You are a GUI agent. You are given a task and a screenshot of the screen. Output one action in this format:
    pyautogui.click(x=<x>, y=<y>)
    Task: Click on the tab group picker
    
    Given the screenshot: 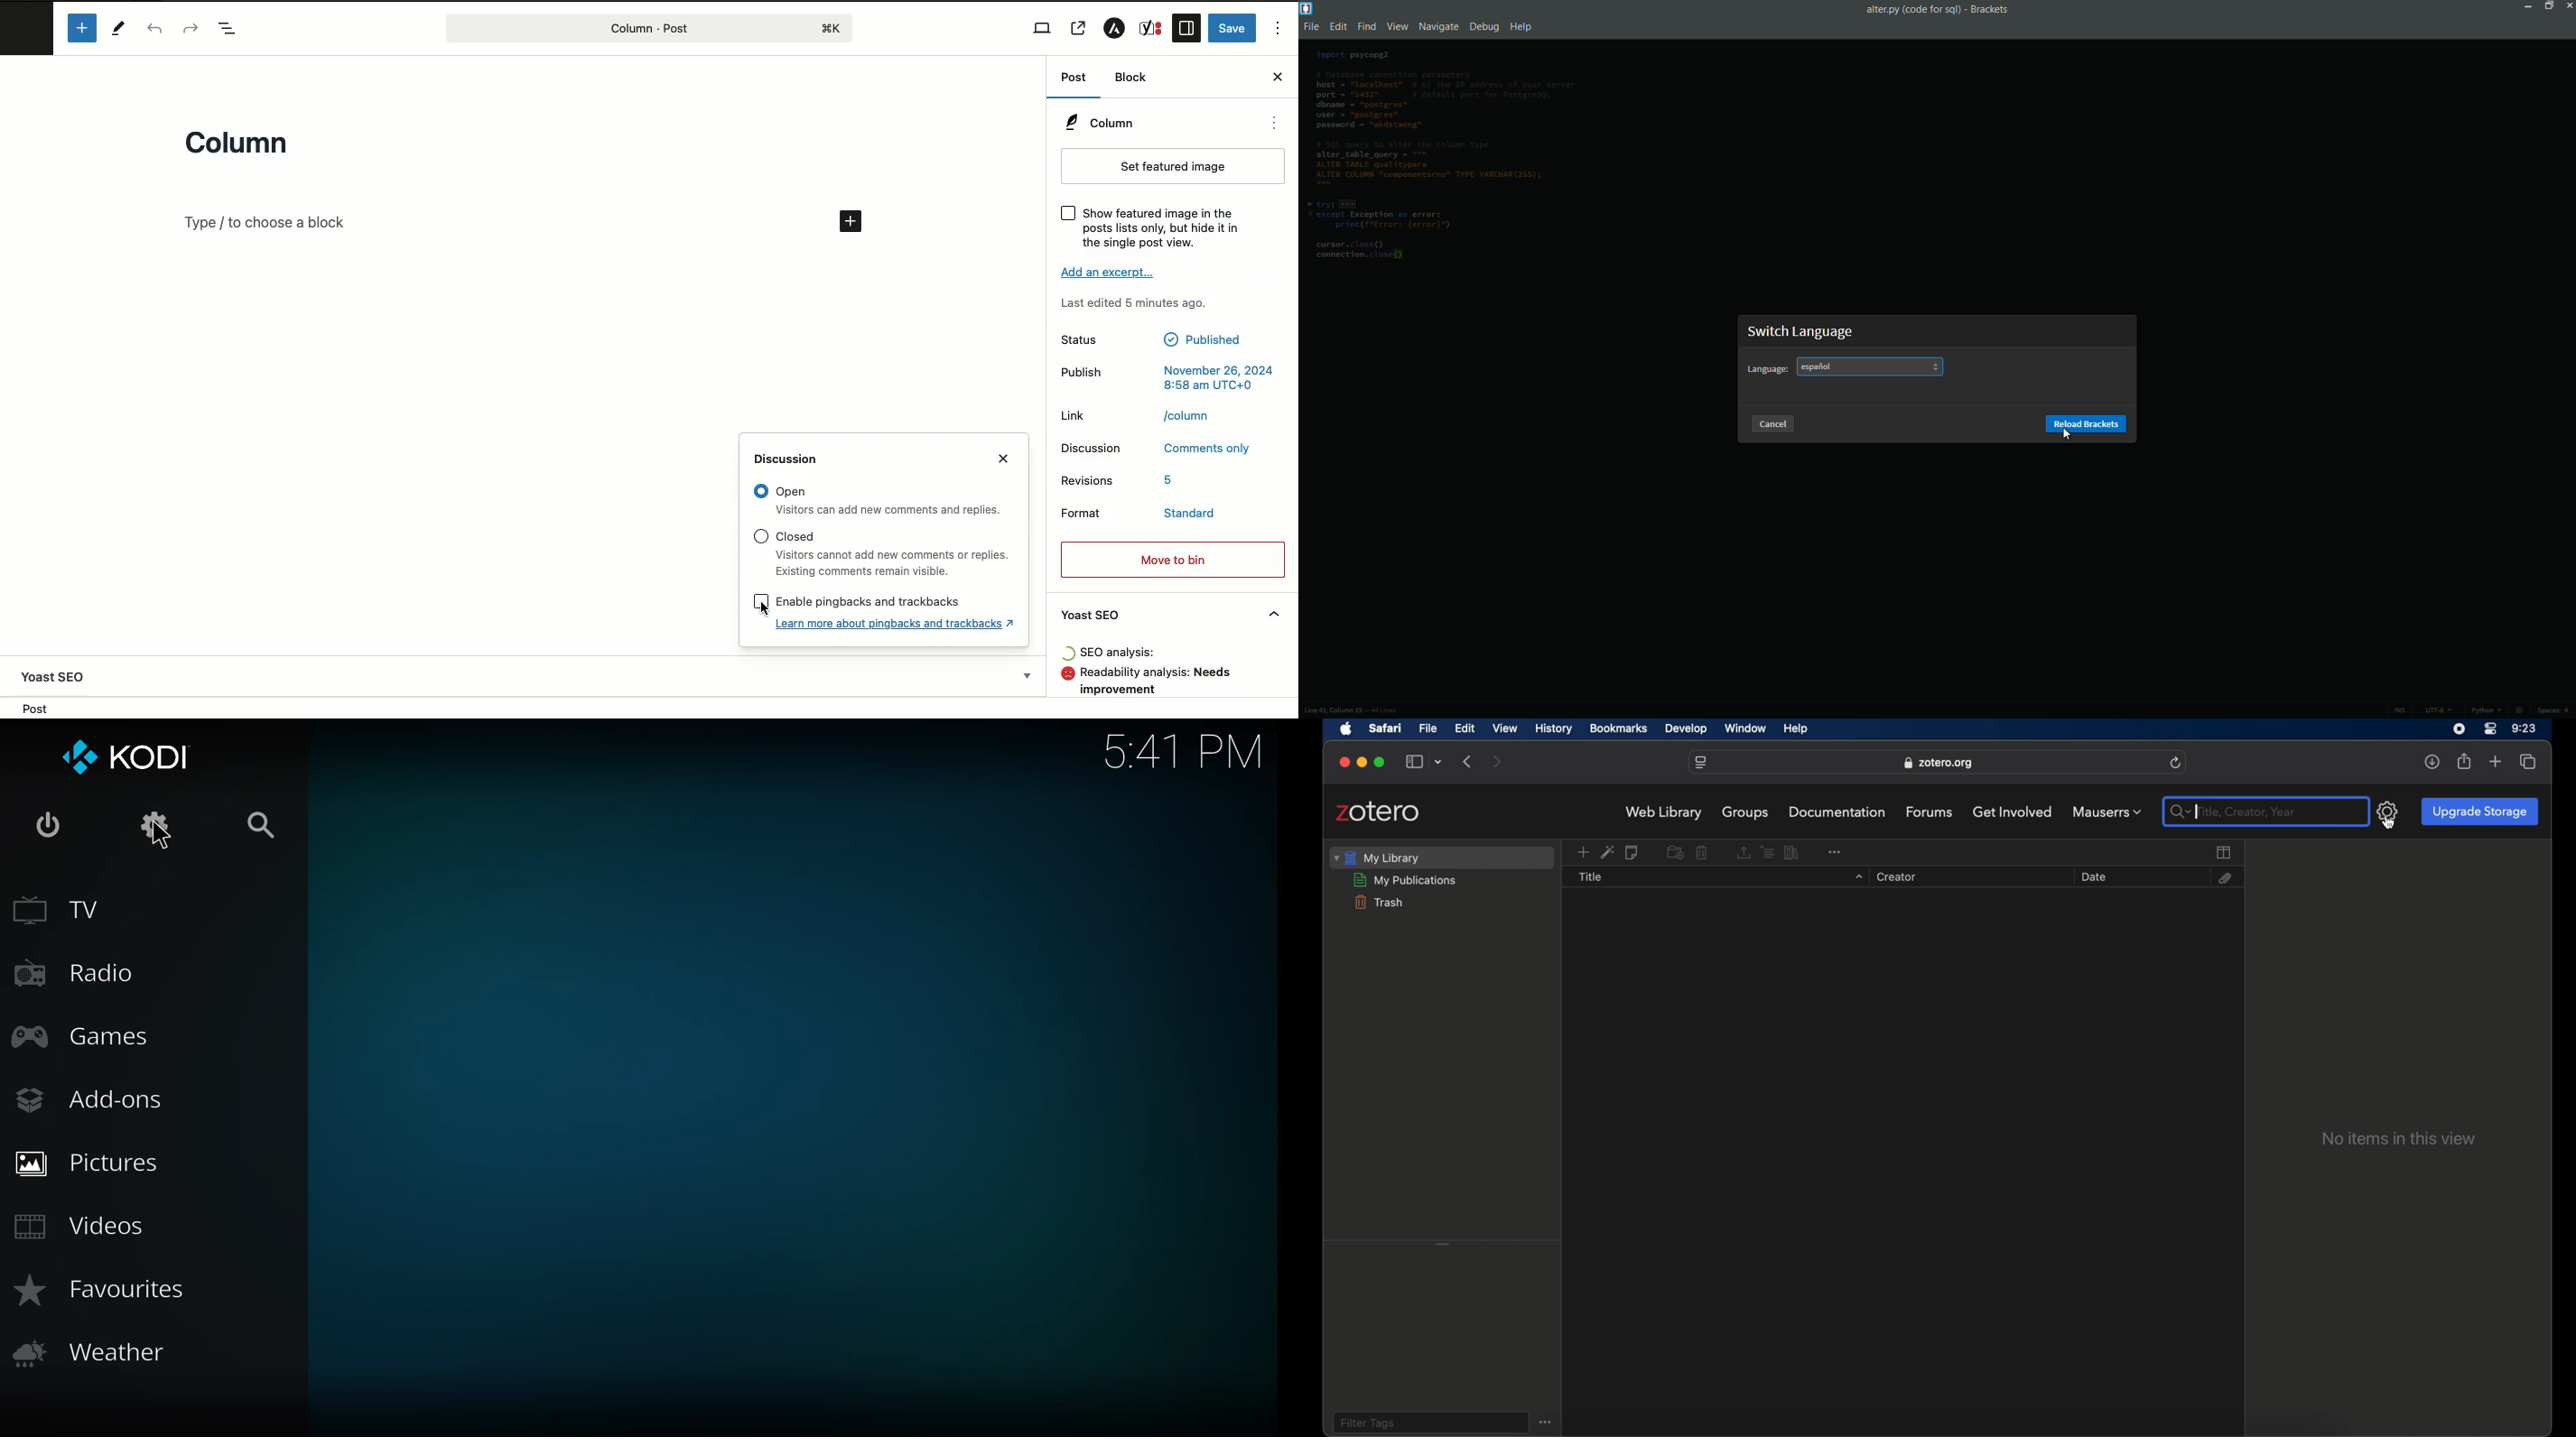 What is the action you would take?
    pyautogui.click(x=1439, y=762)
    